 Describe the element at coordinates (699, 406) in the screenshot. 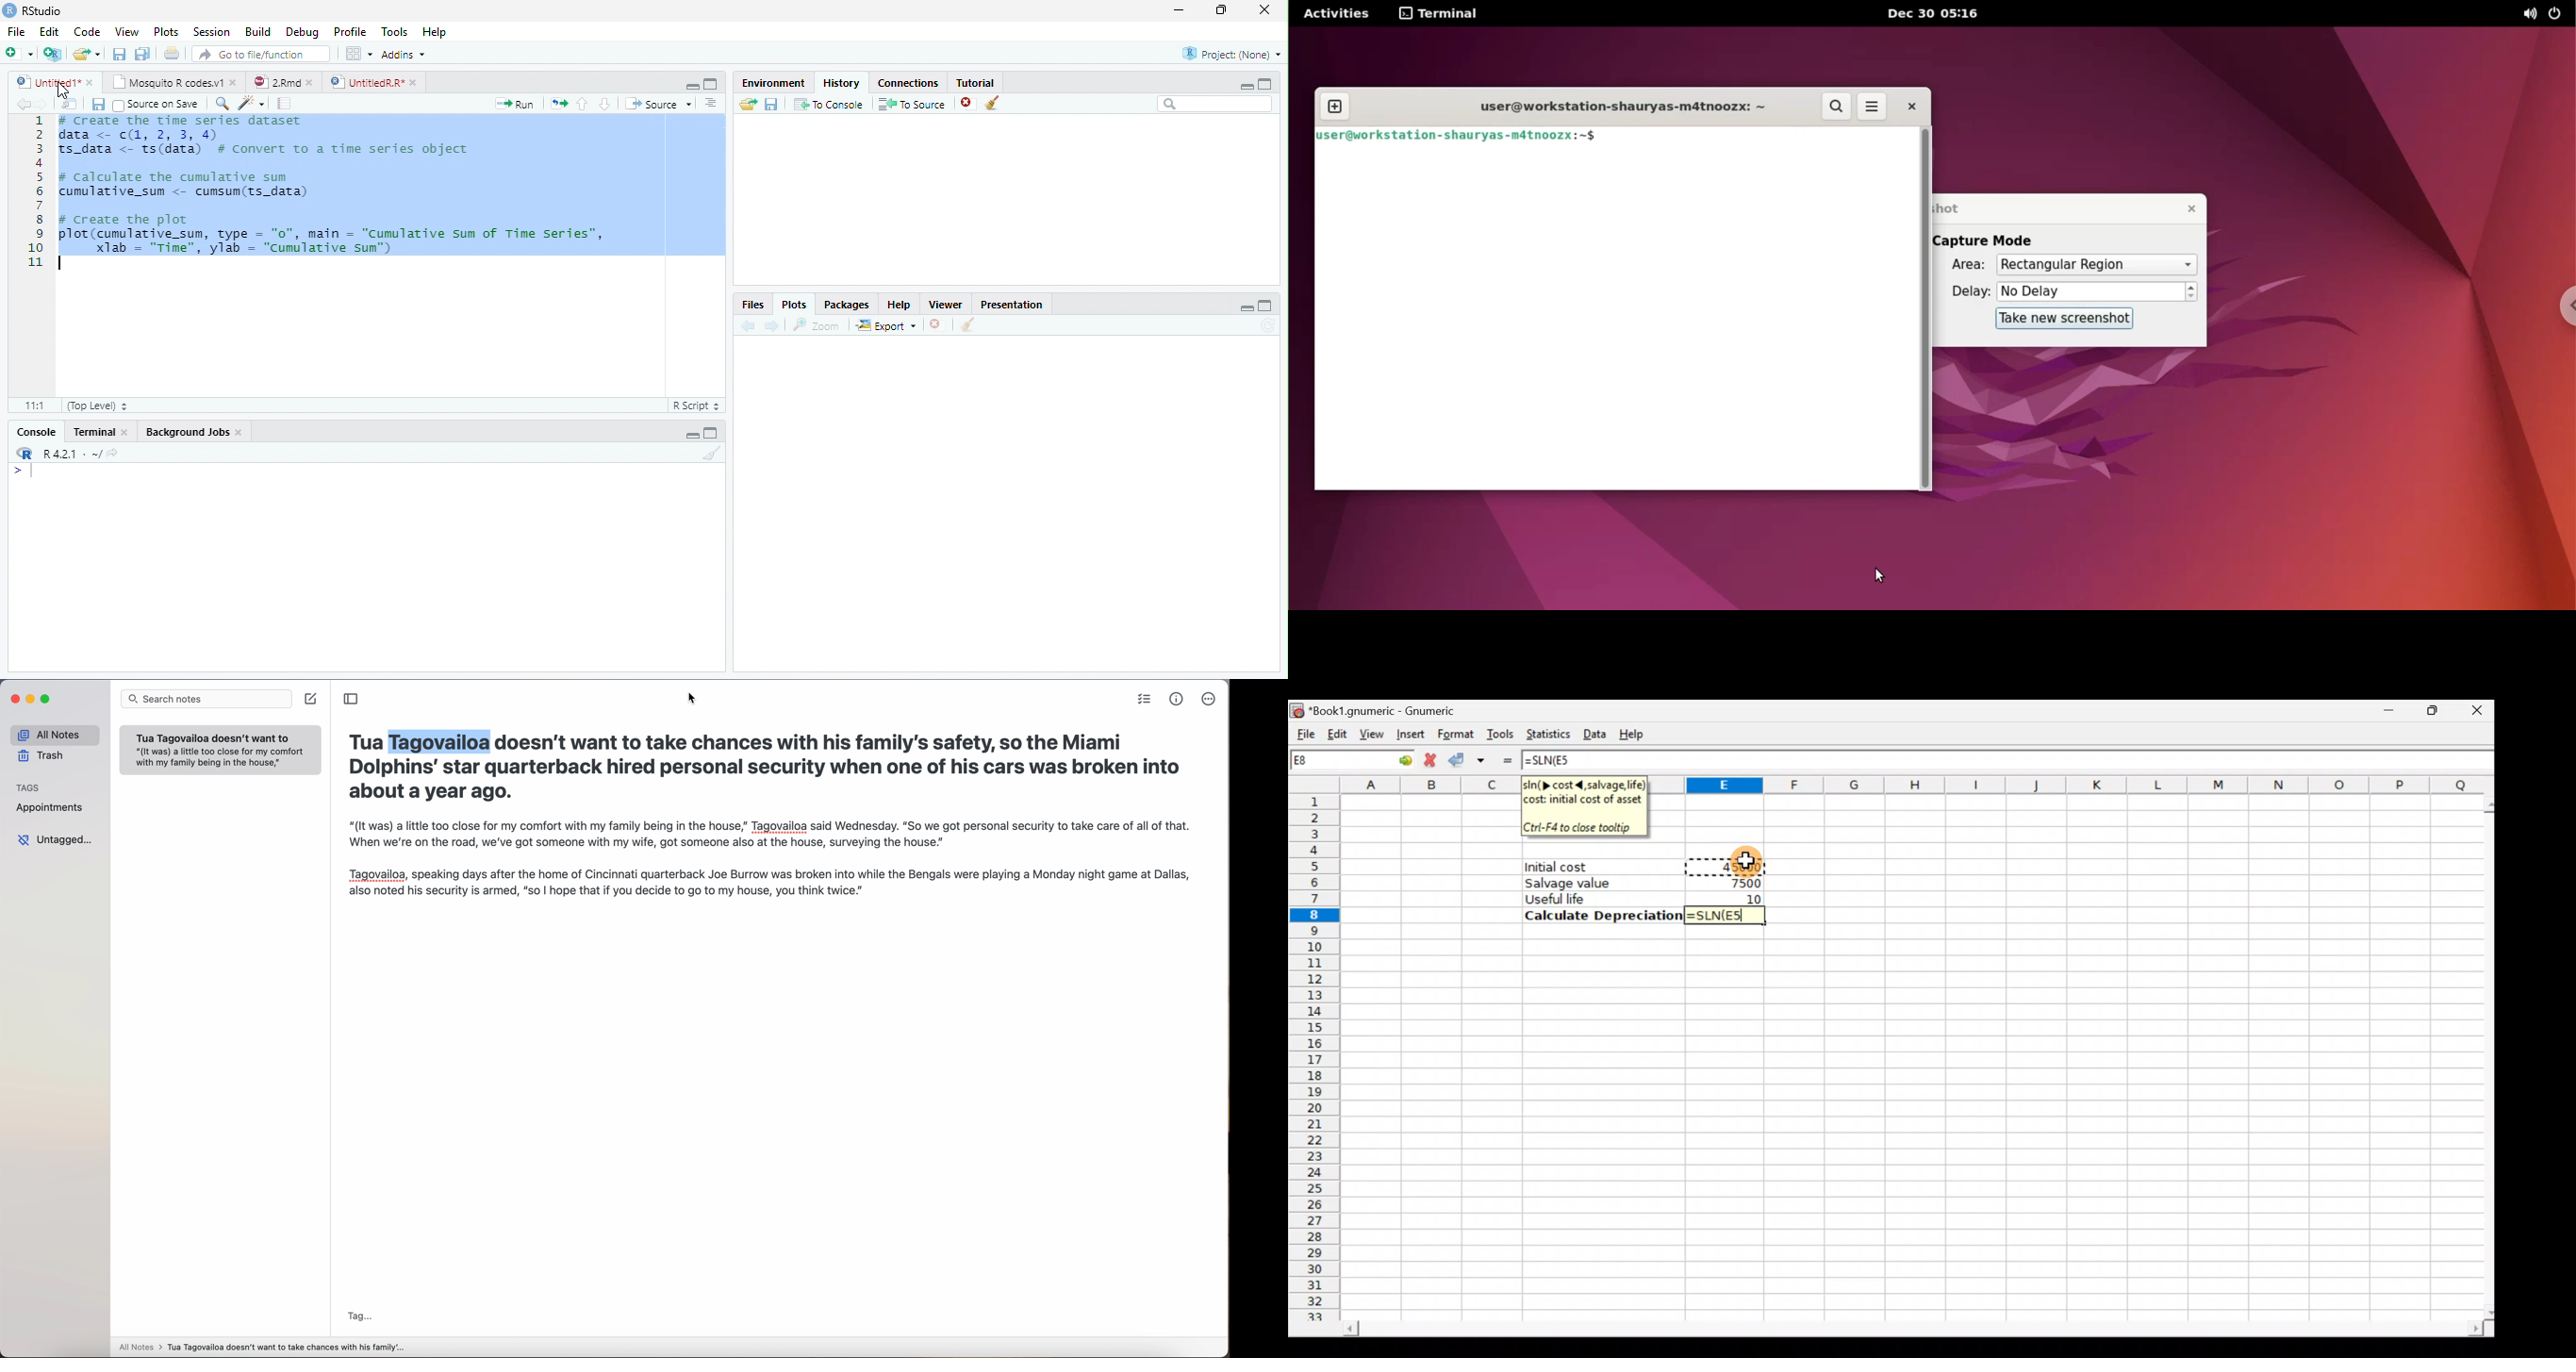

I see `R script` at that location.